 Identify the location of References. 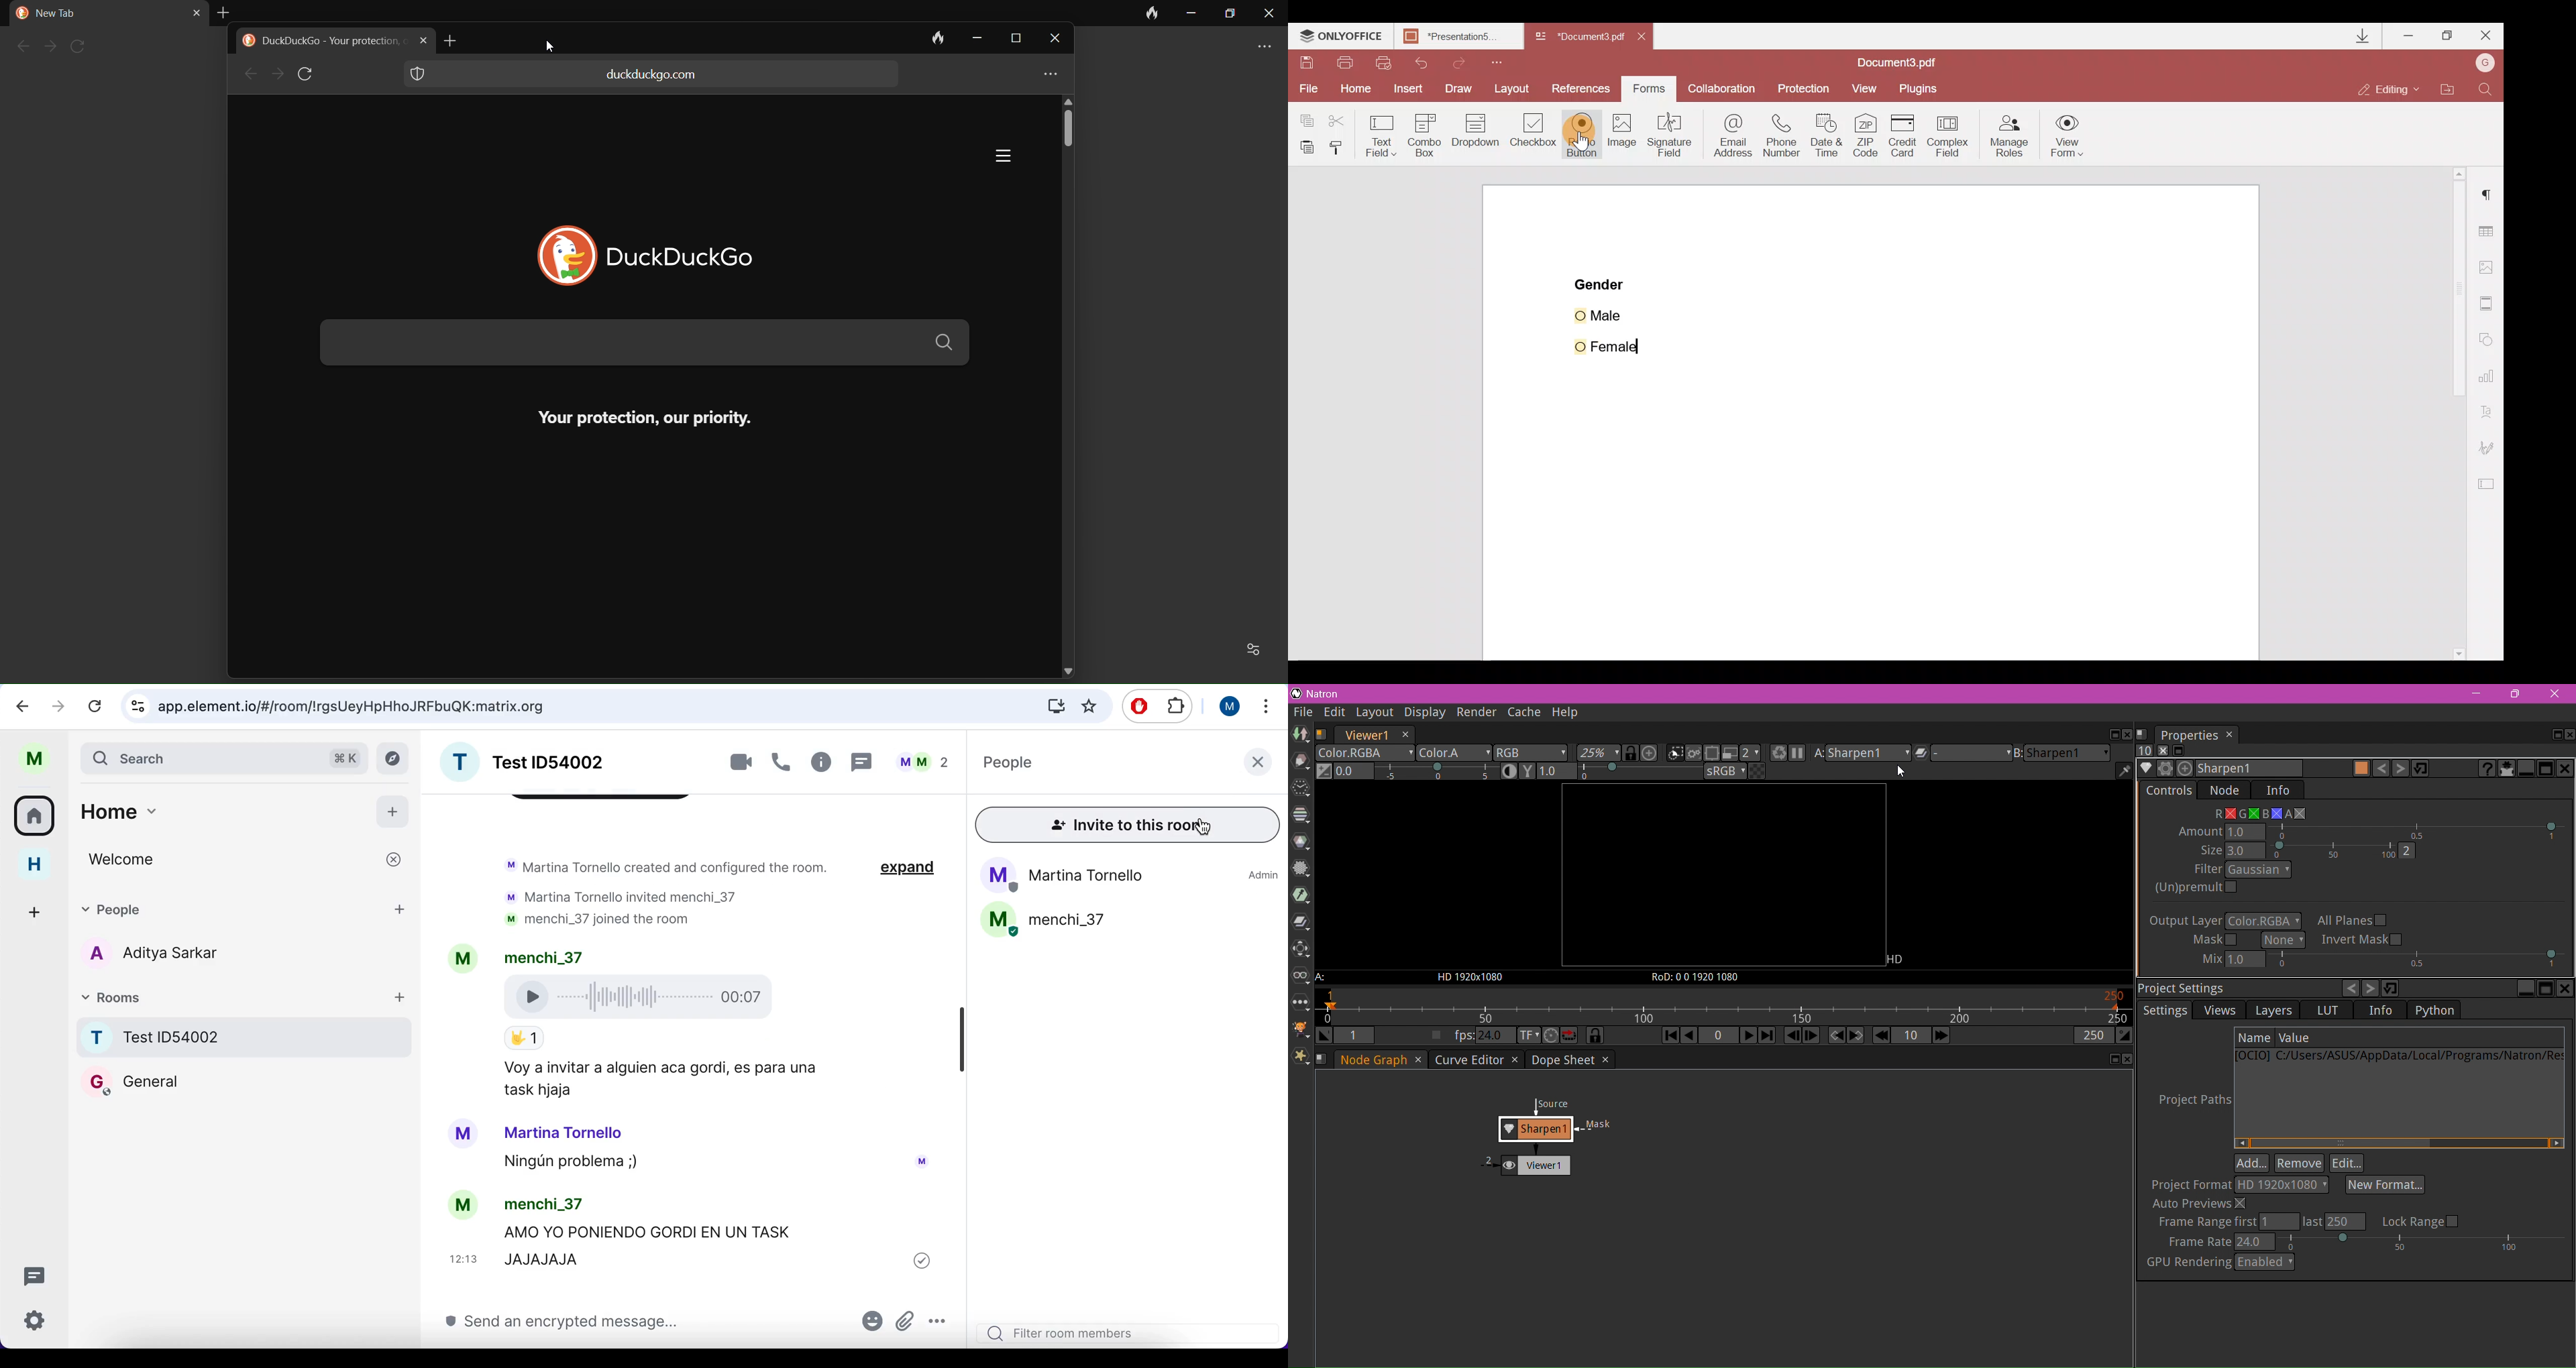
(1582, 88).